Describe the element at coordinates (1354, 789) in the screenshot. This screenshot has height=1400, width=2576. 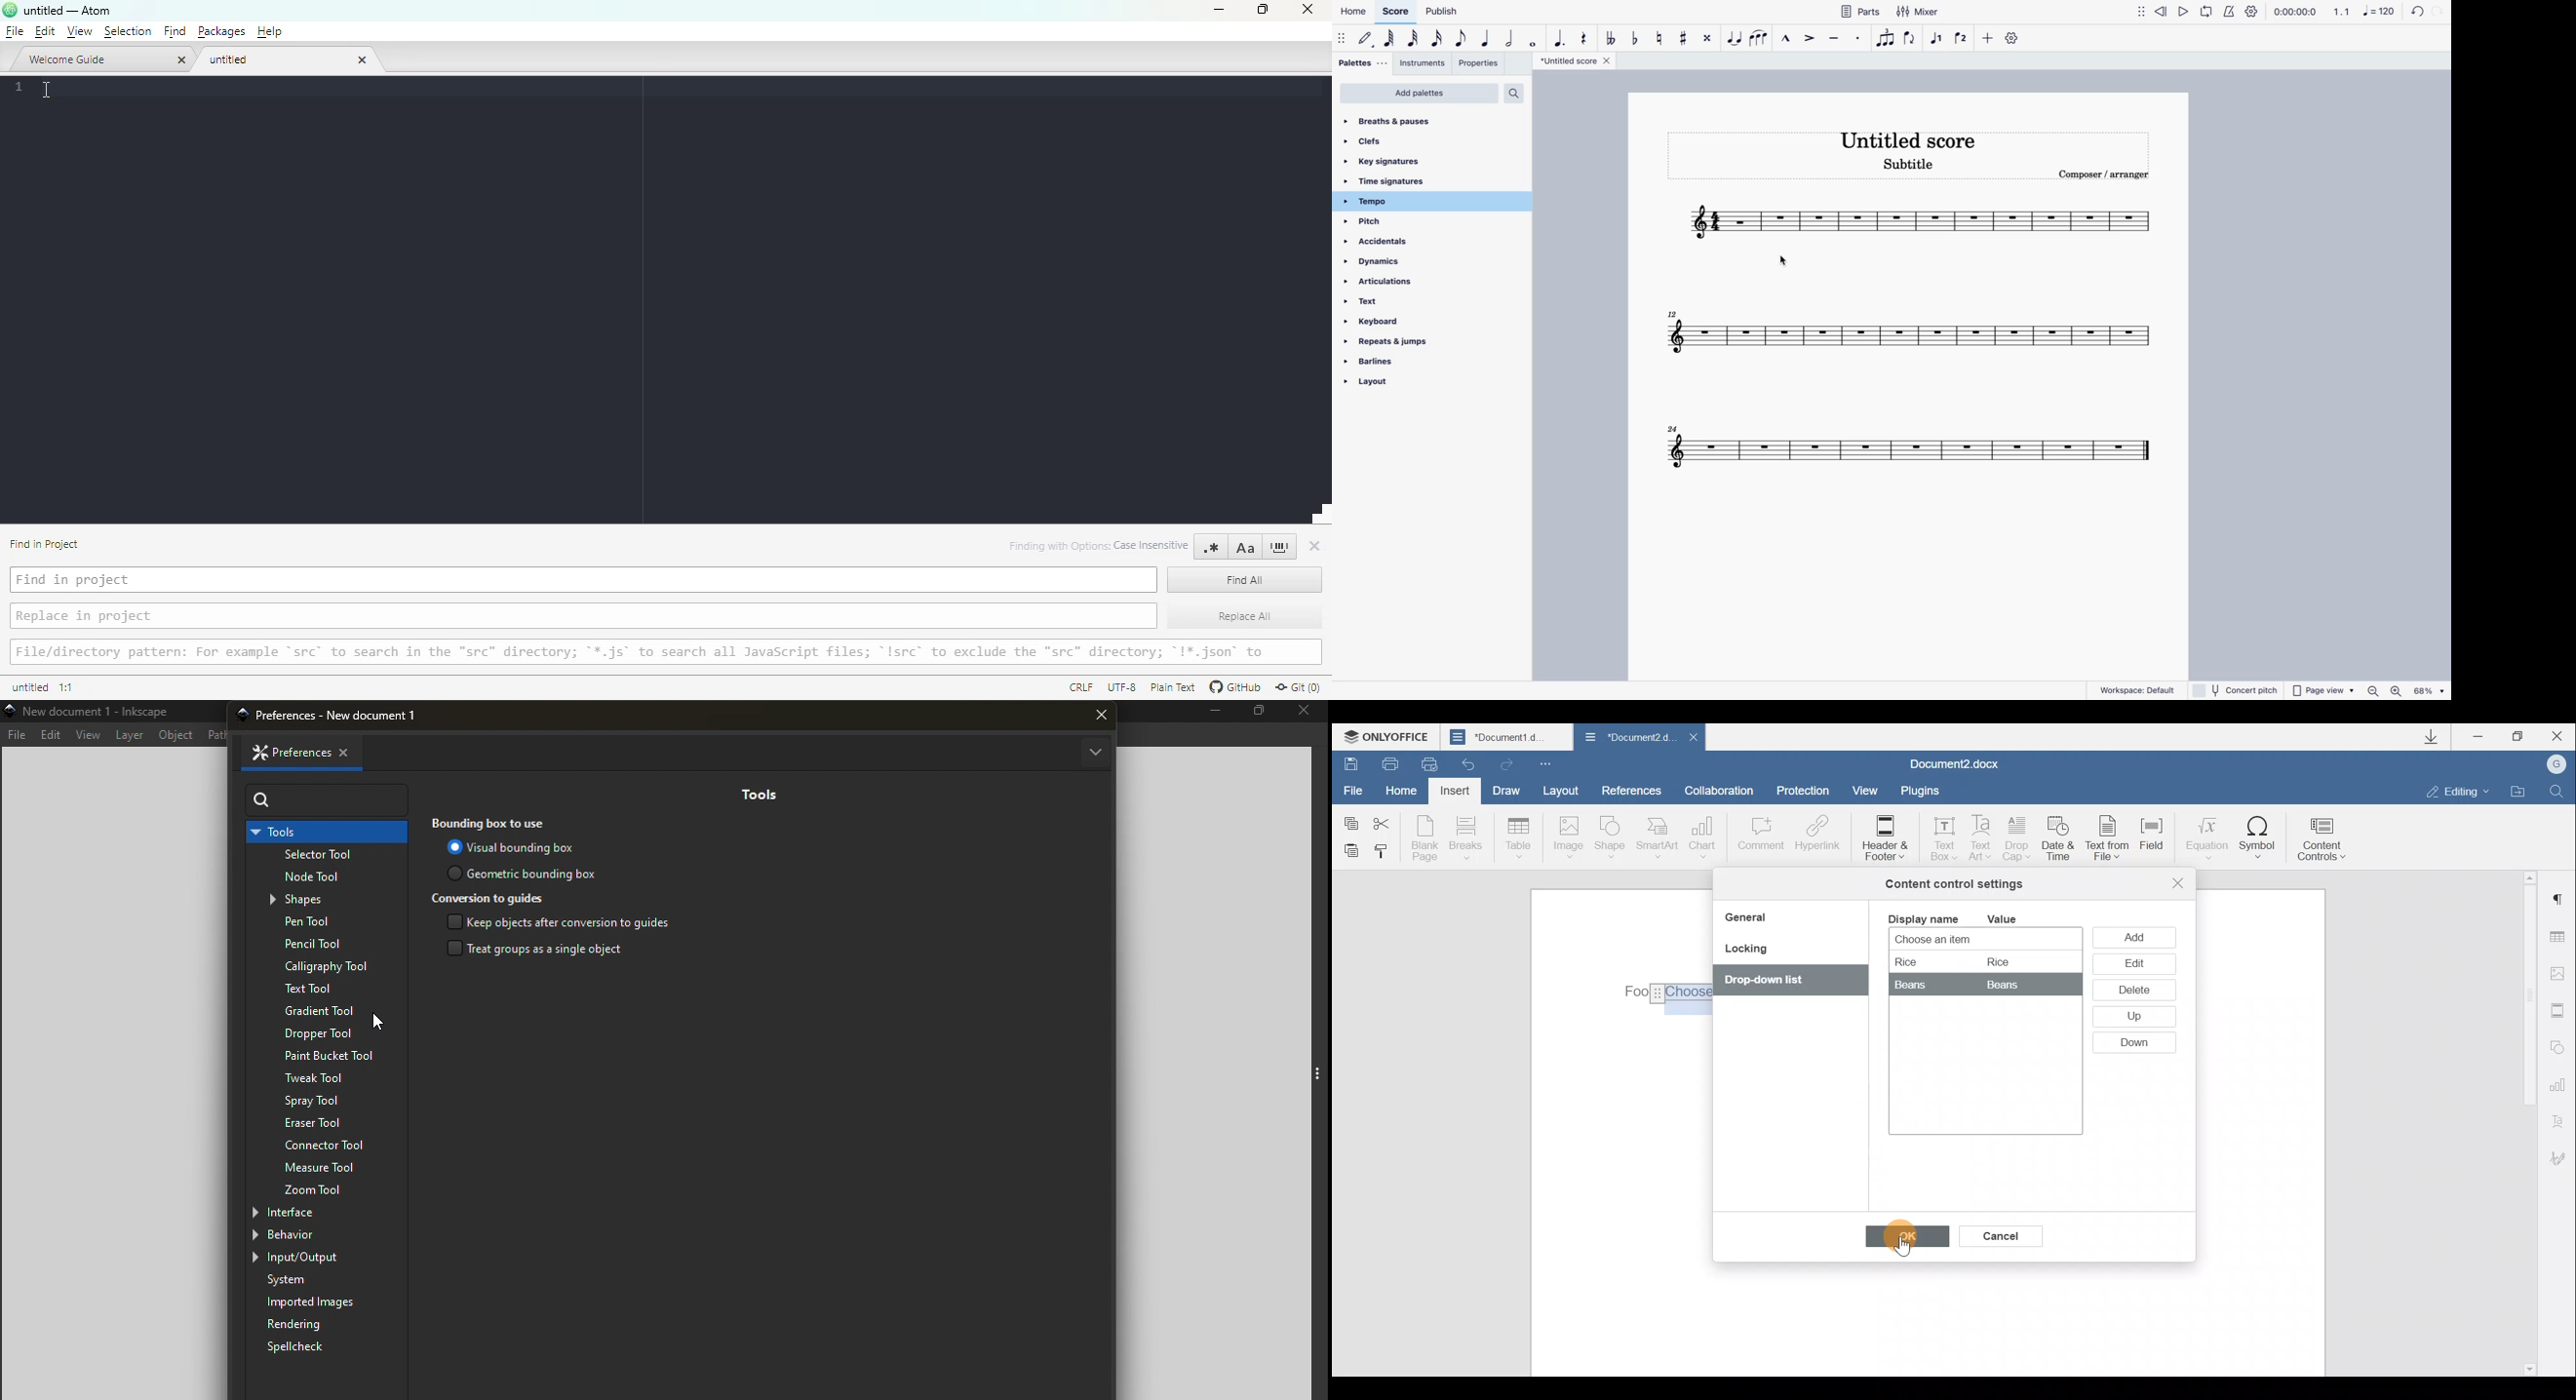
I see `File` at that location.